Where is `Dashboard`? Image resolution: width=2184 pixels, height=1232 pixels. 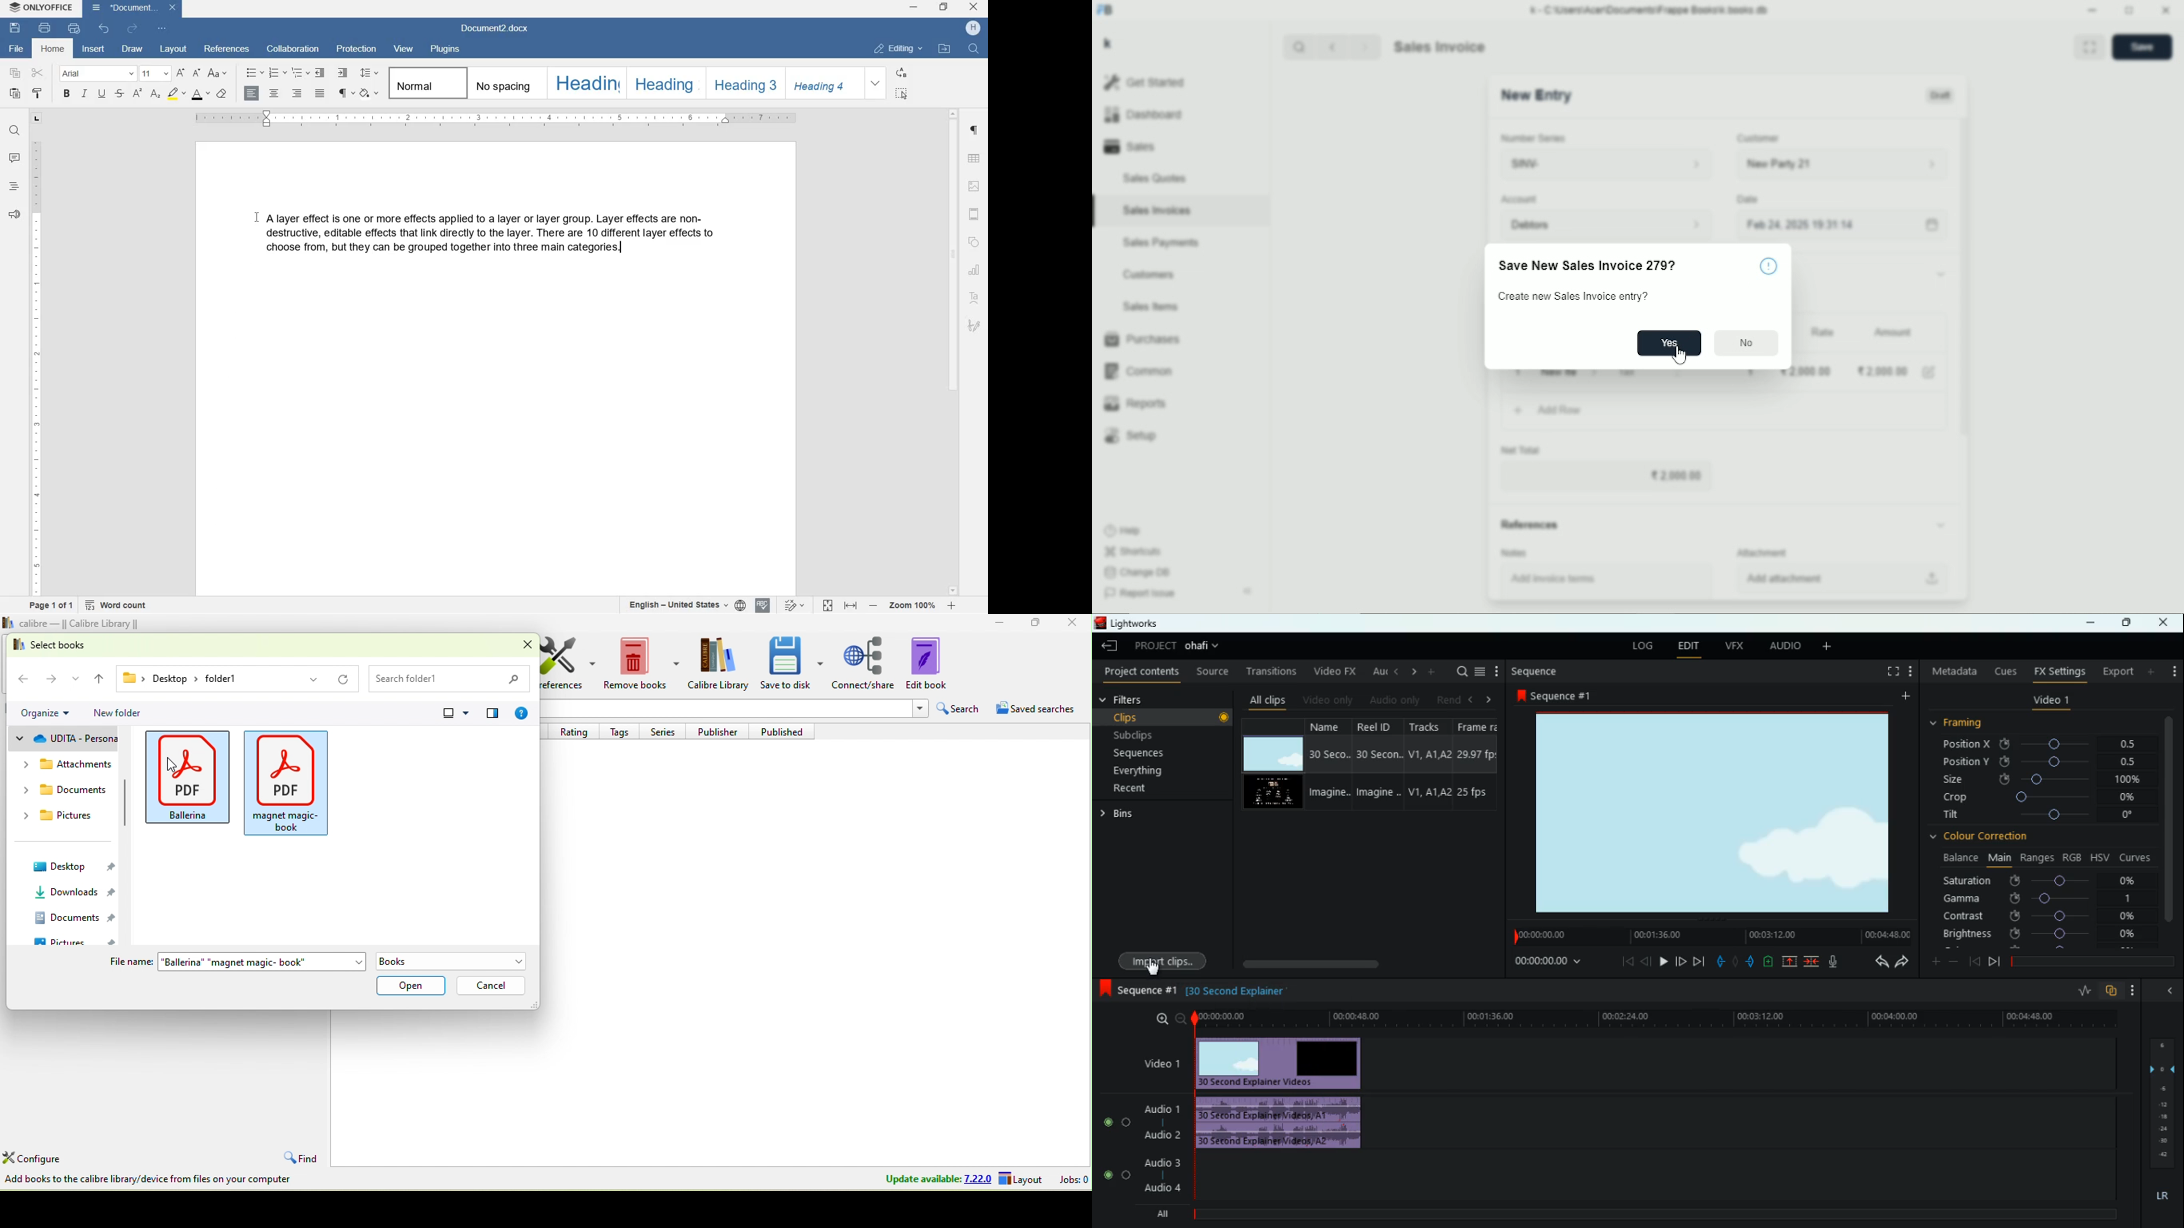
Dashboard is located at coordinates (1143, 114).